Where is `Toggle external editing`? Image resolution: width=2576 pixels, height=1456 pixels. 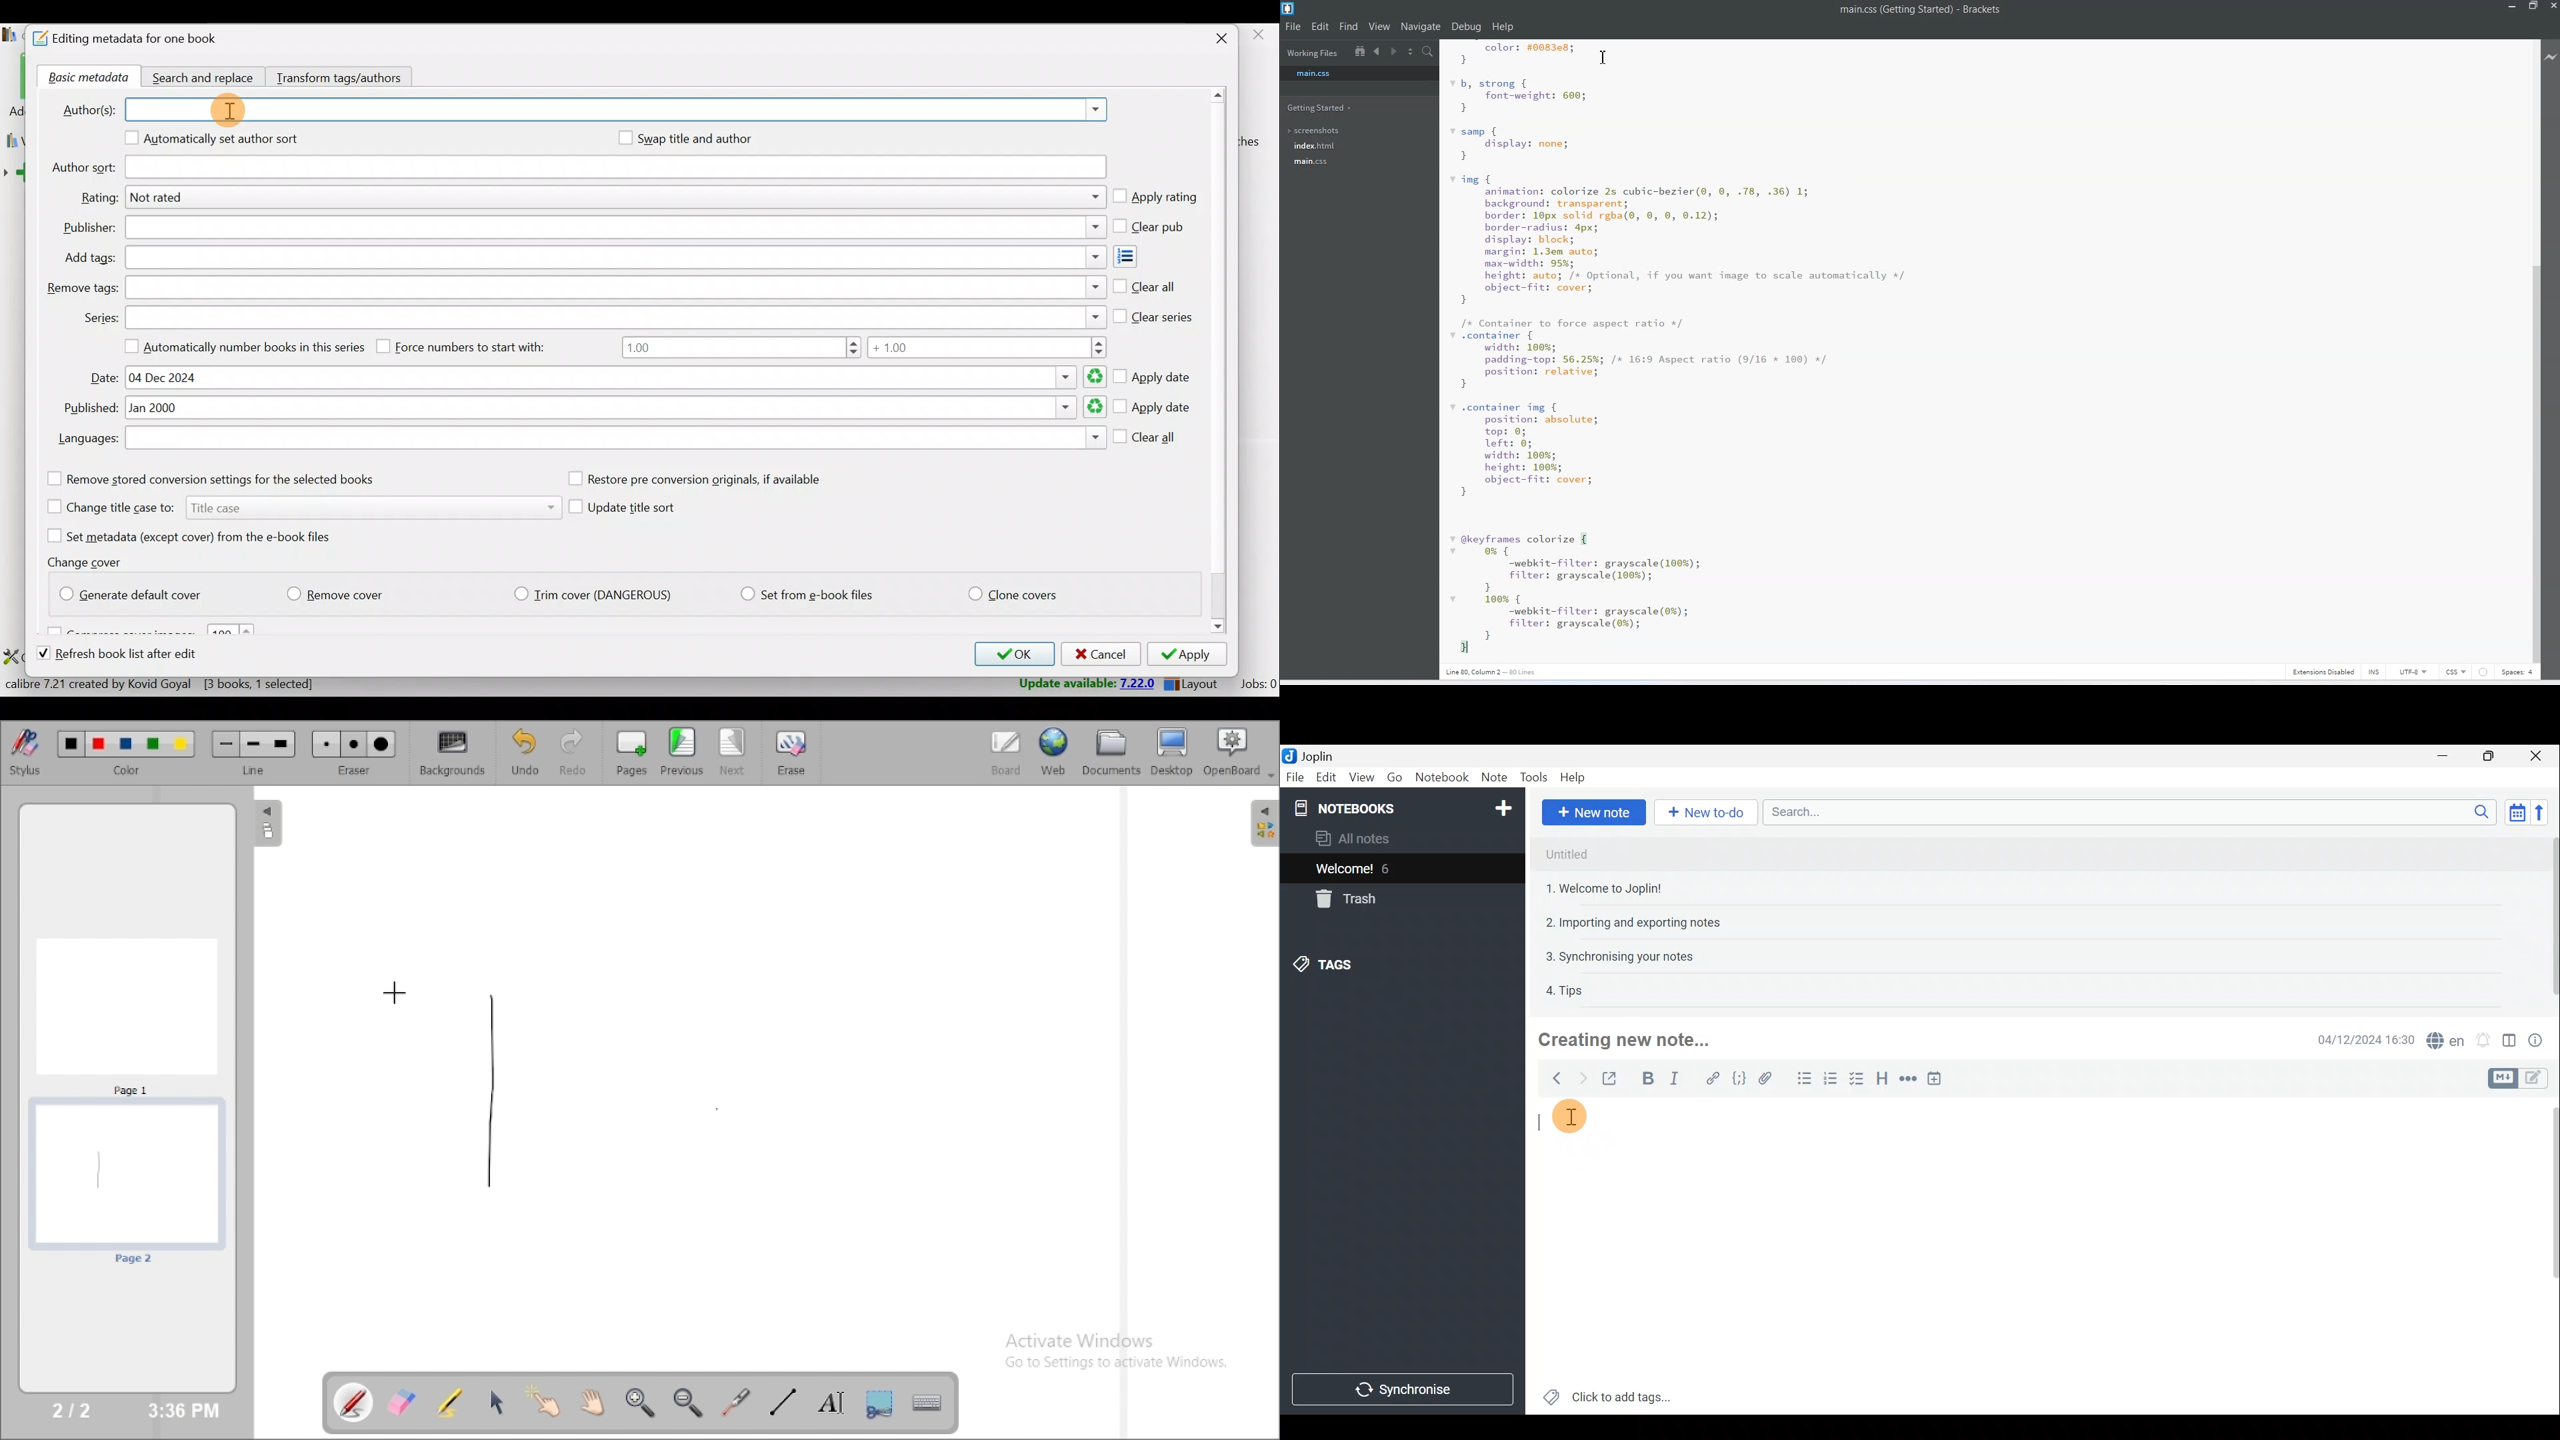
Toggle external editing is located at coordinates (1613, 1079).